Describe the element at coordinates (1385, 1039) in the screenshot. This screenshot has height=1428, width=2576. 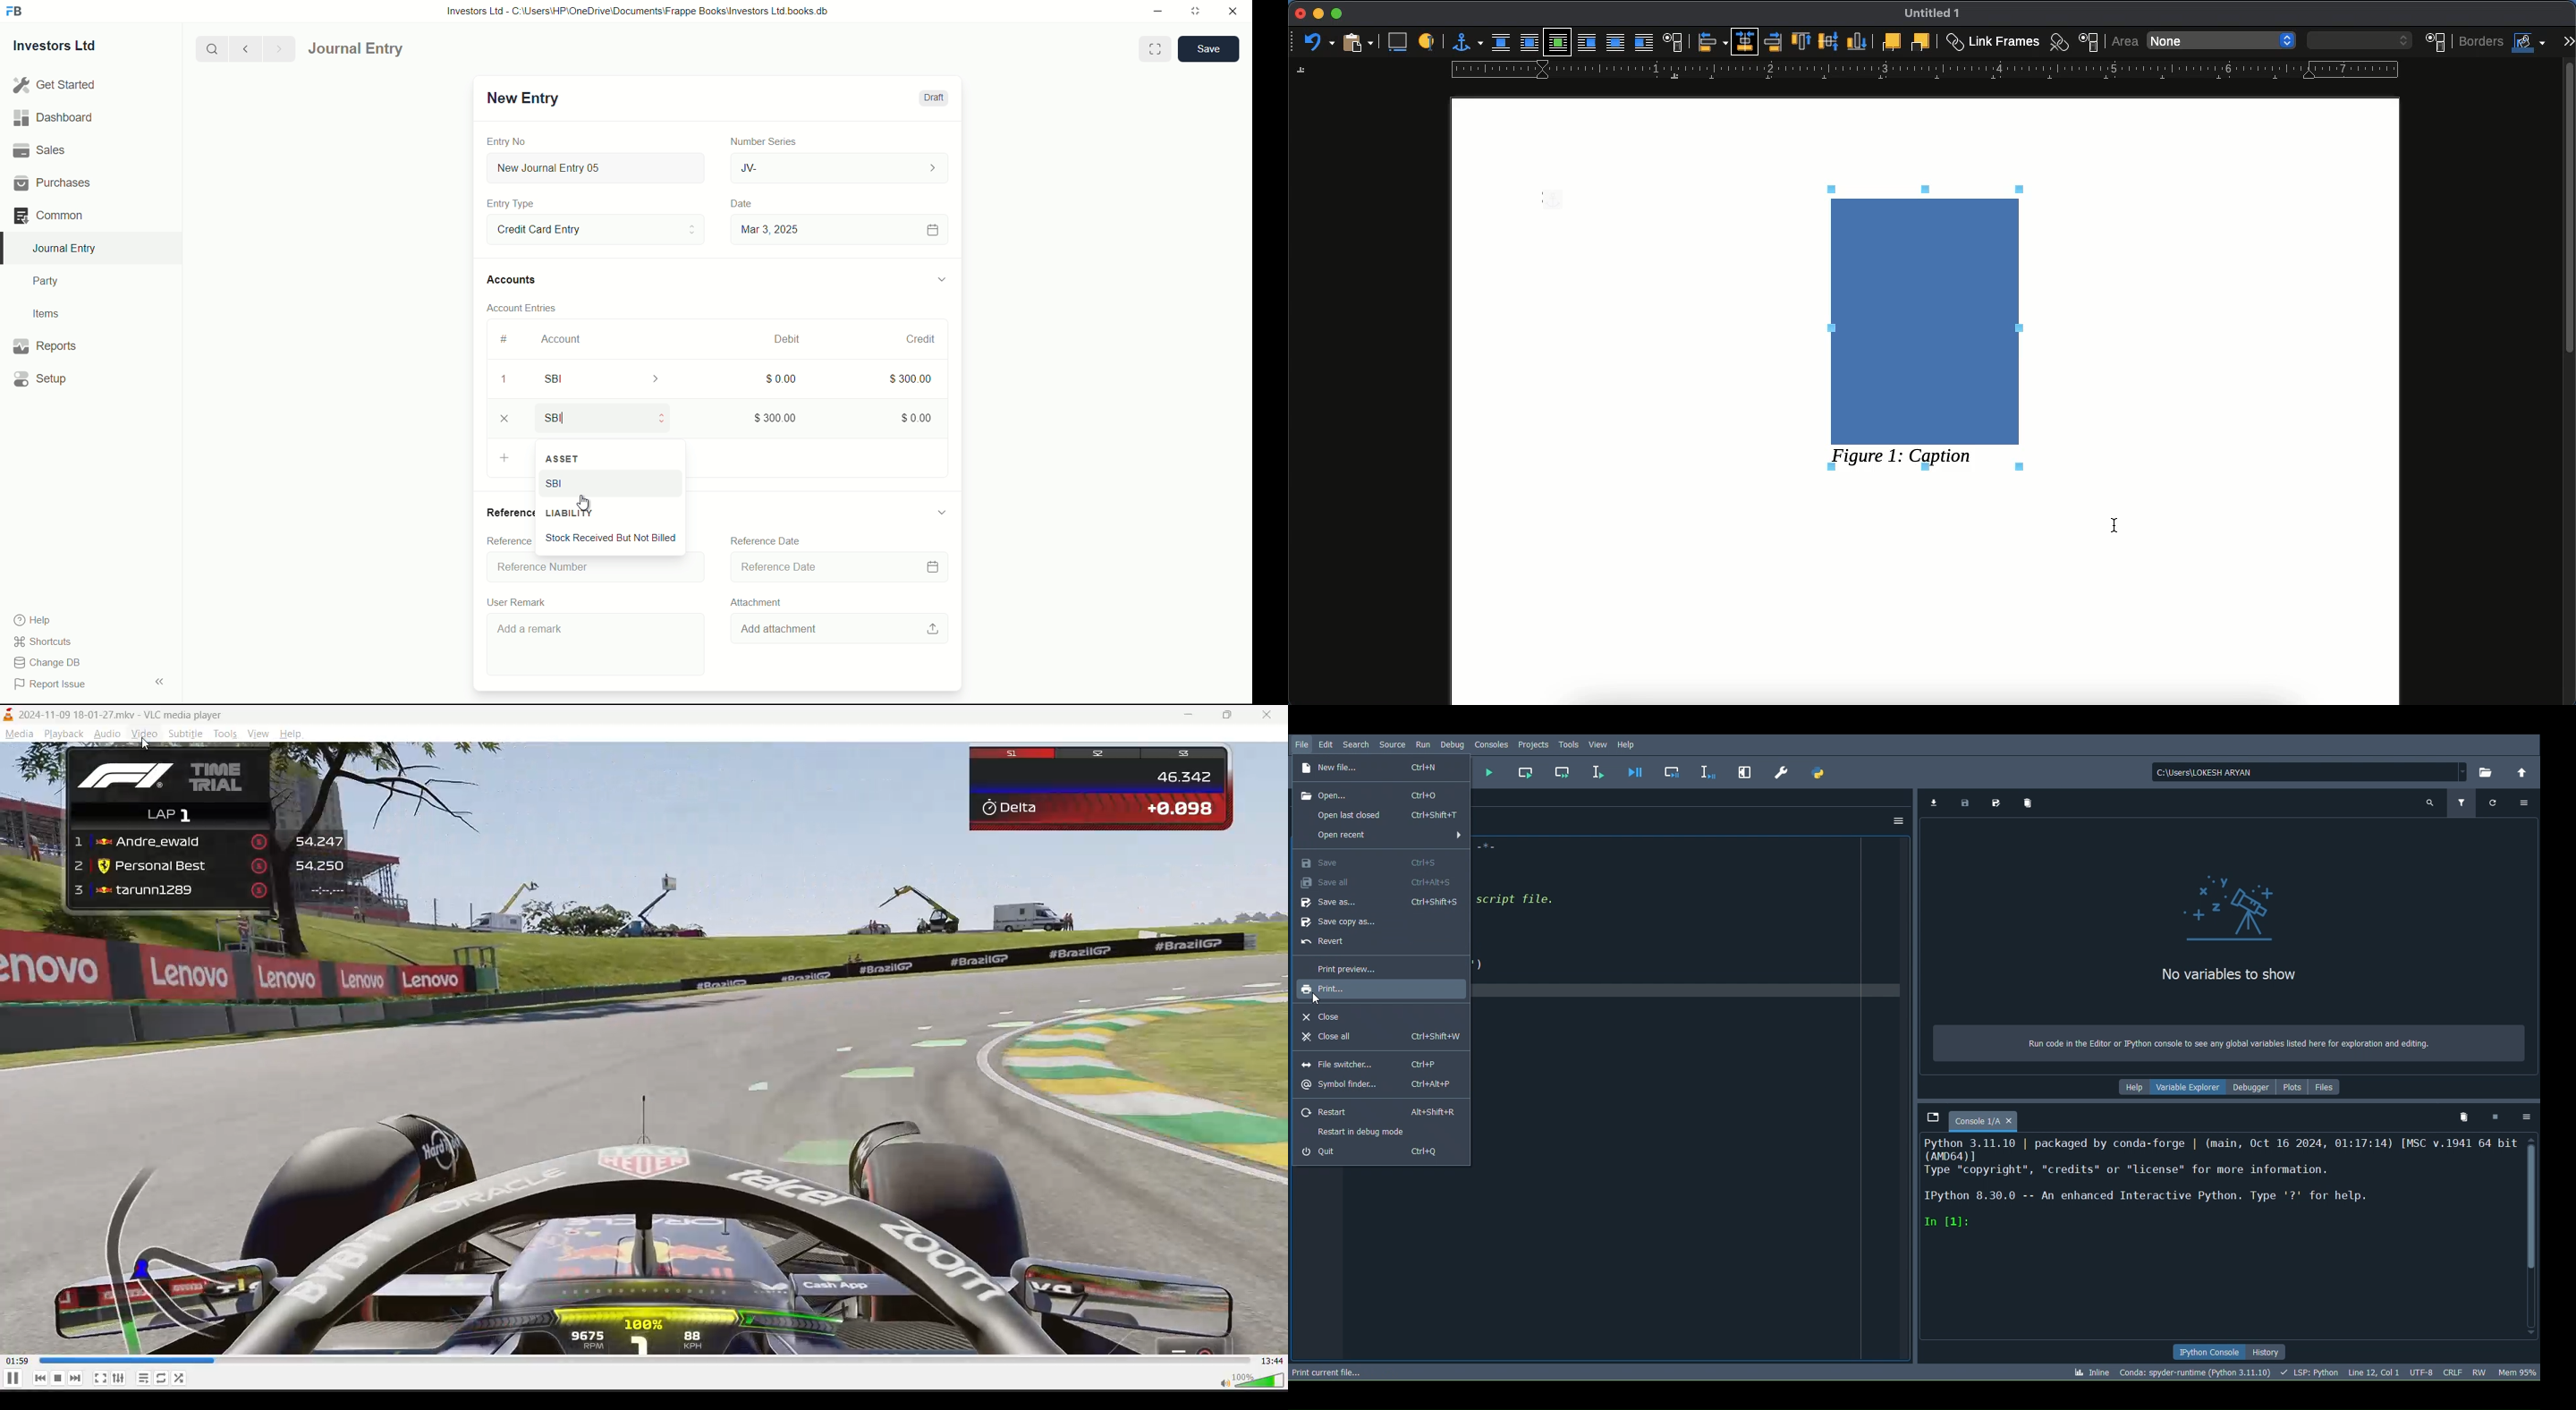
I see `Close all` at that location.